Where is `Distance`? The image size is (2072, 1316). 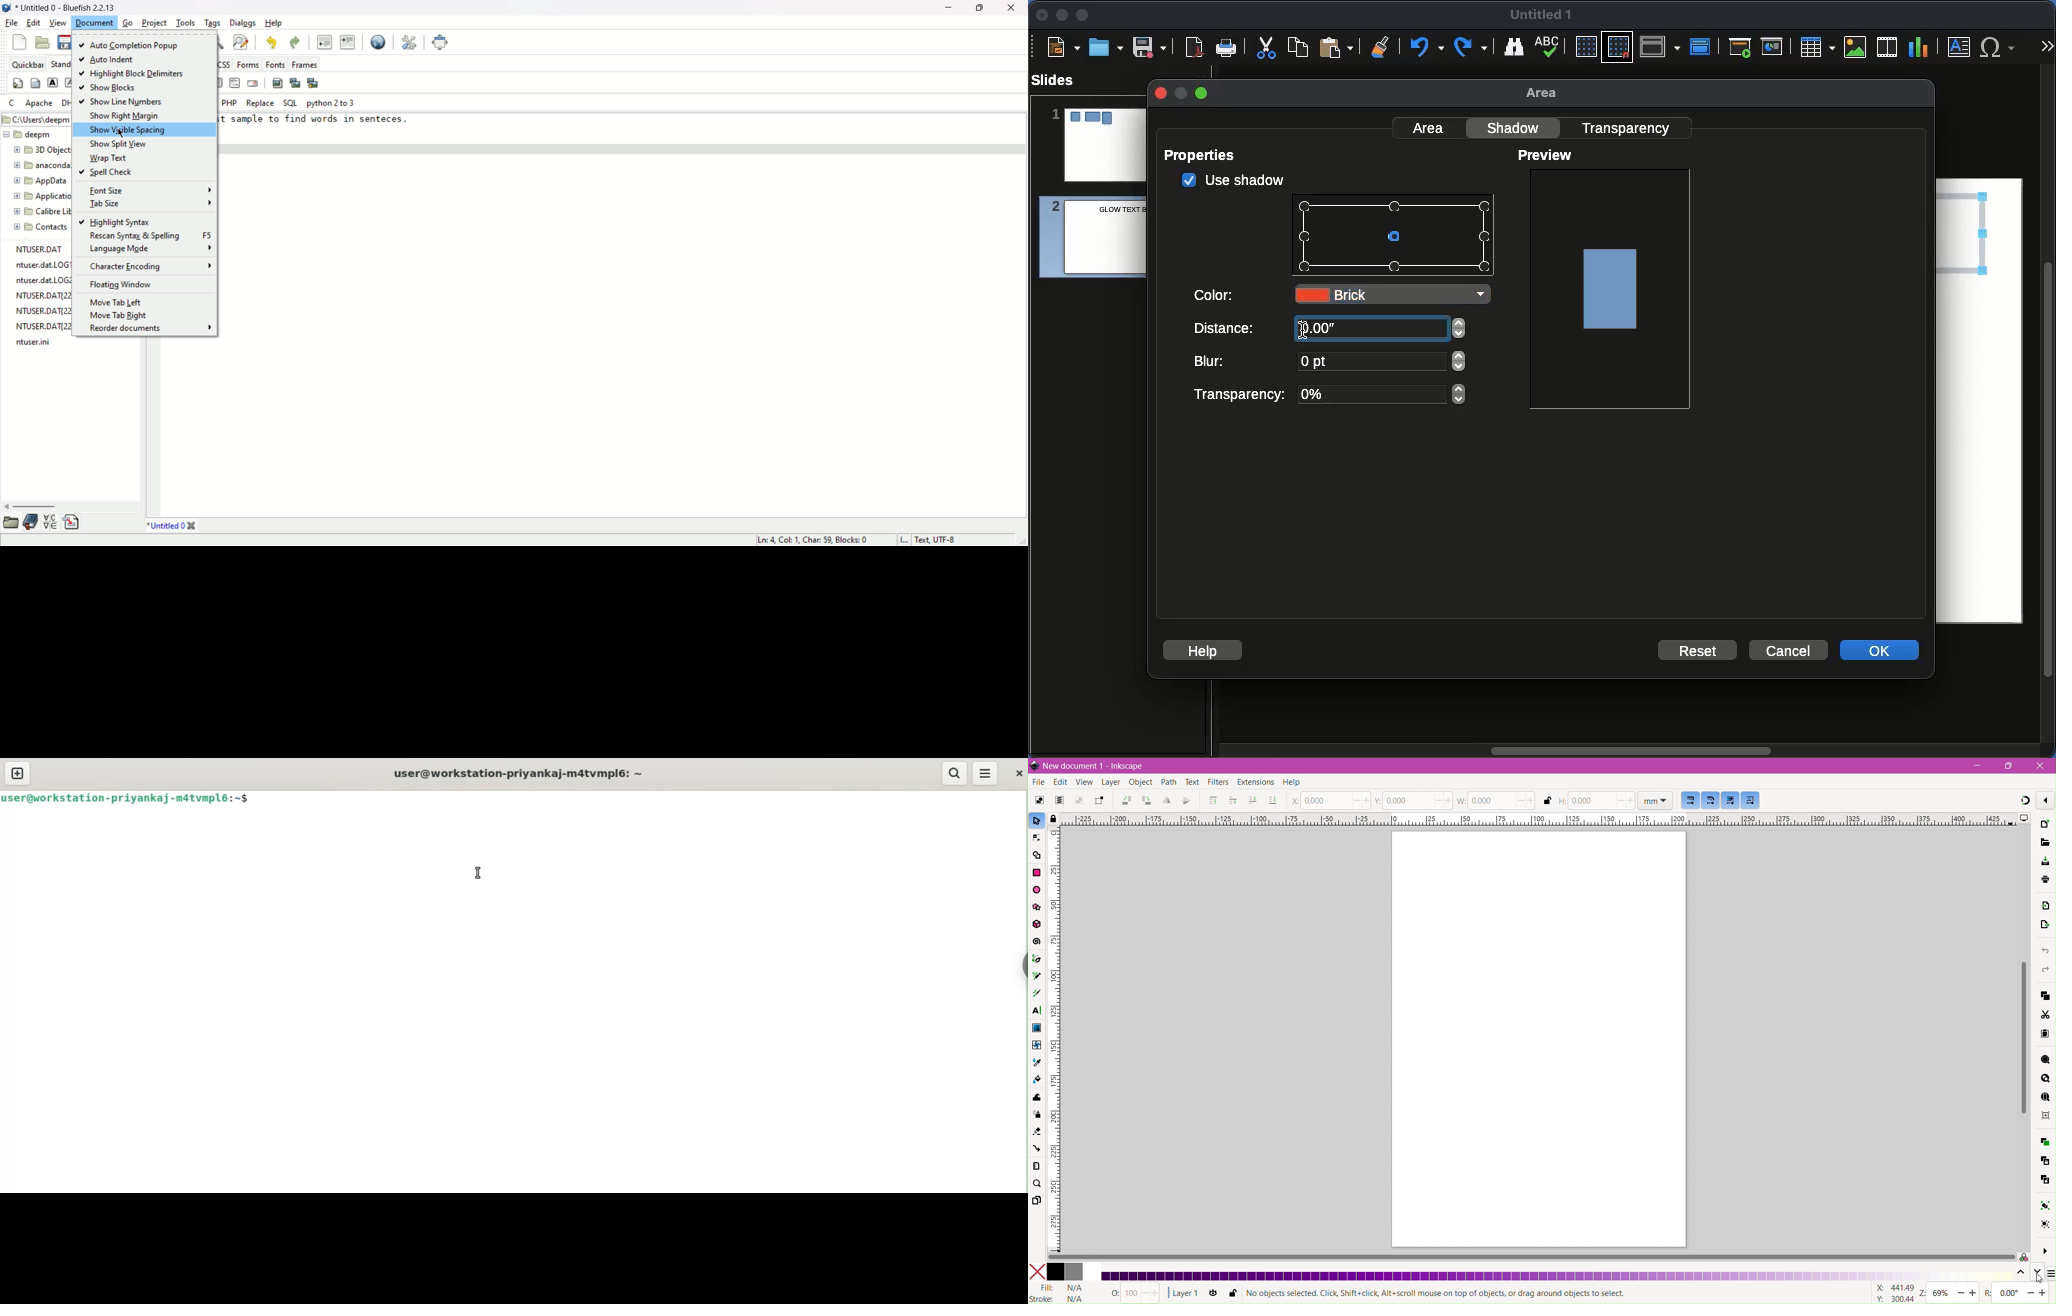 Distance is located at coordinates (1226, 330).